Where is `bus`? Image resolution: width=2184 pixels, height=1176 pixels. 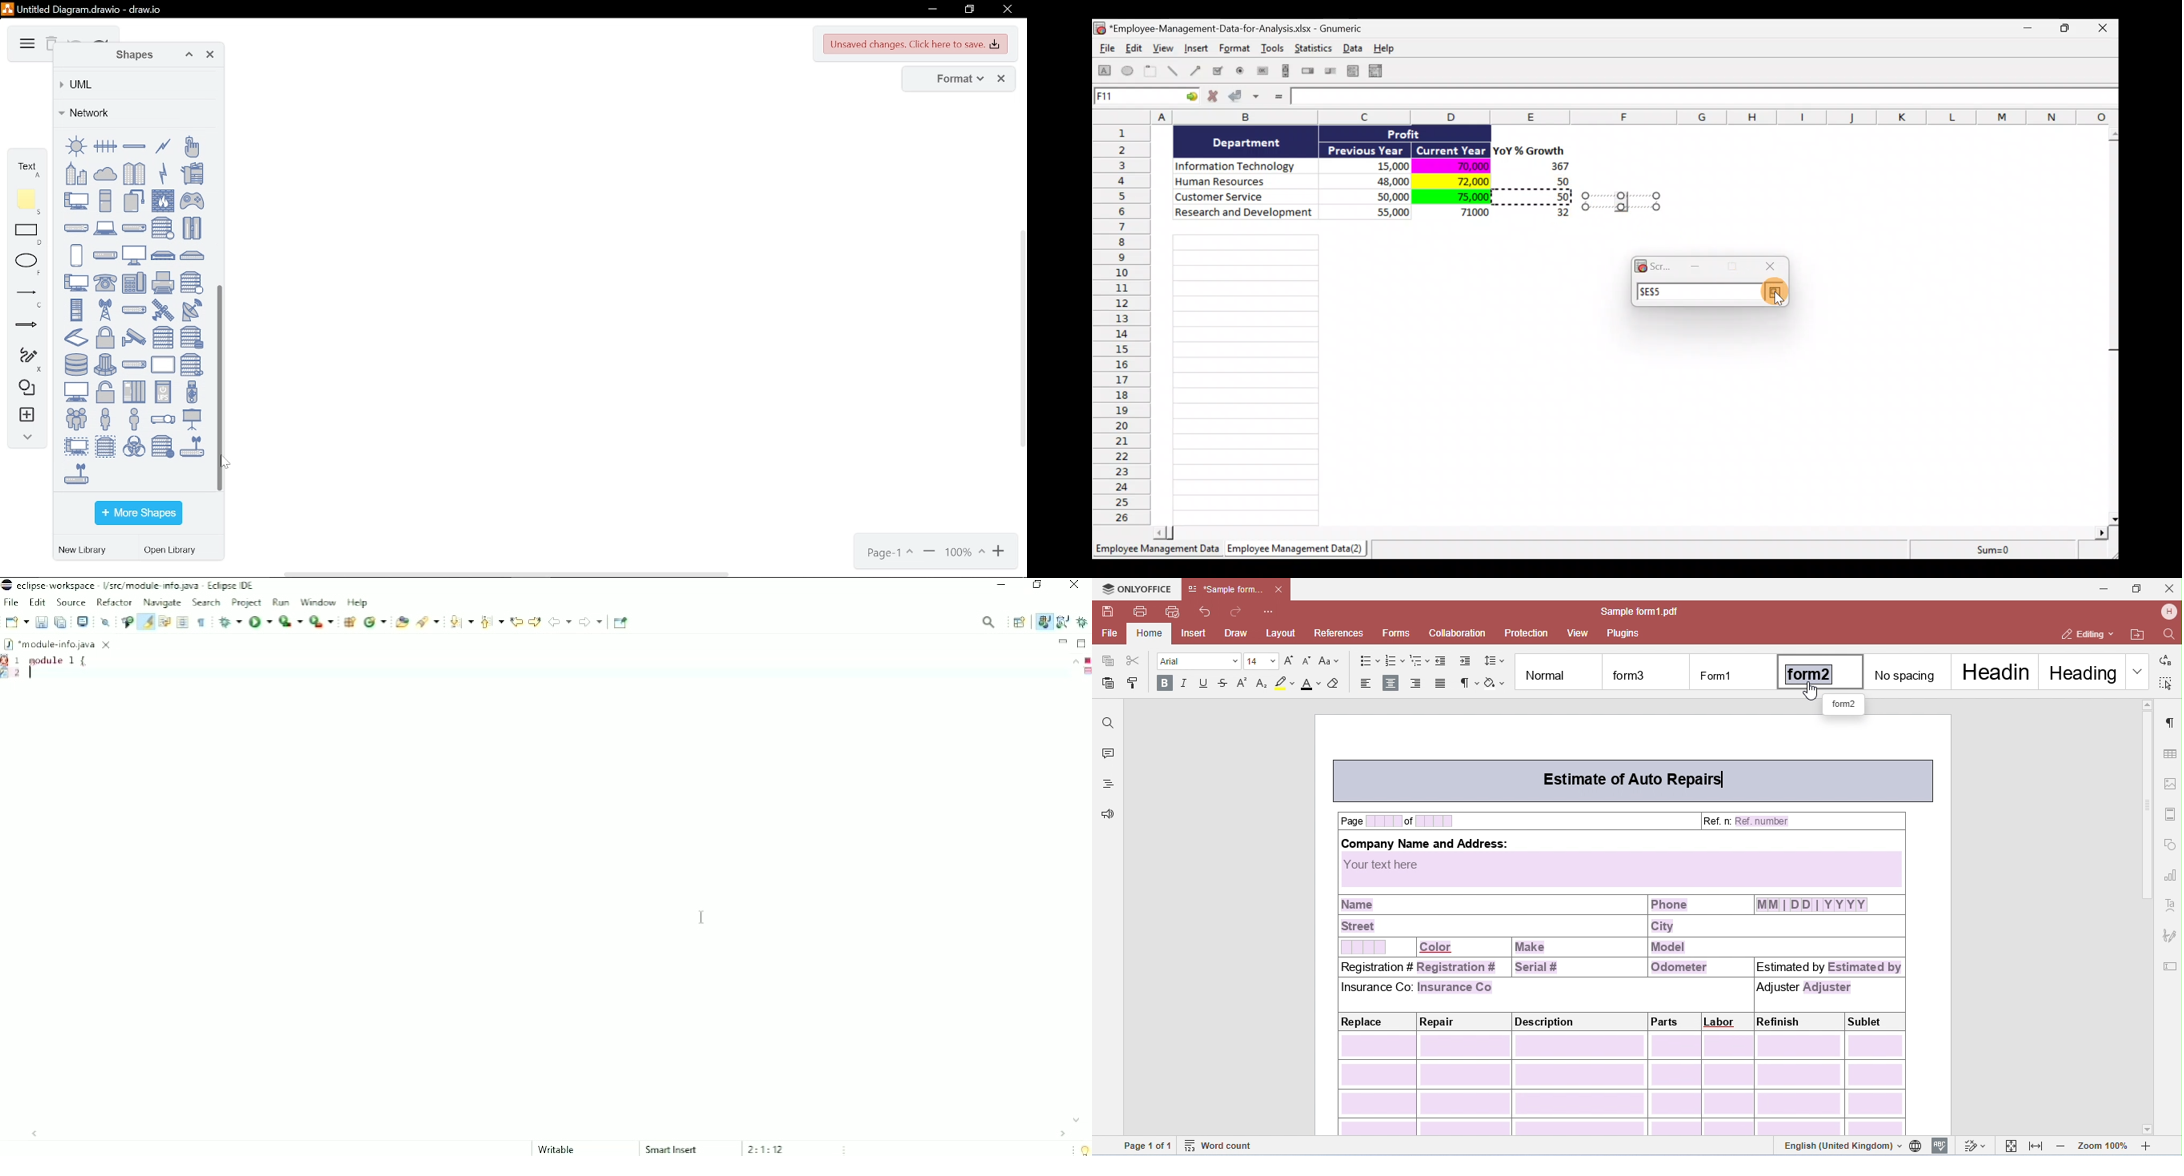
bus is located at coordinates (105, 146).